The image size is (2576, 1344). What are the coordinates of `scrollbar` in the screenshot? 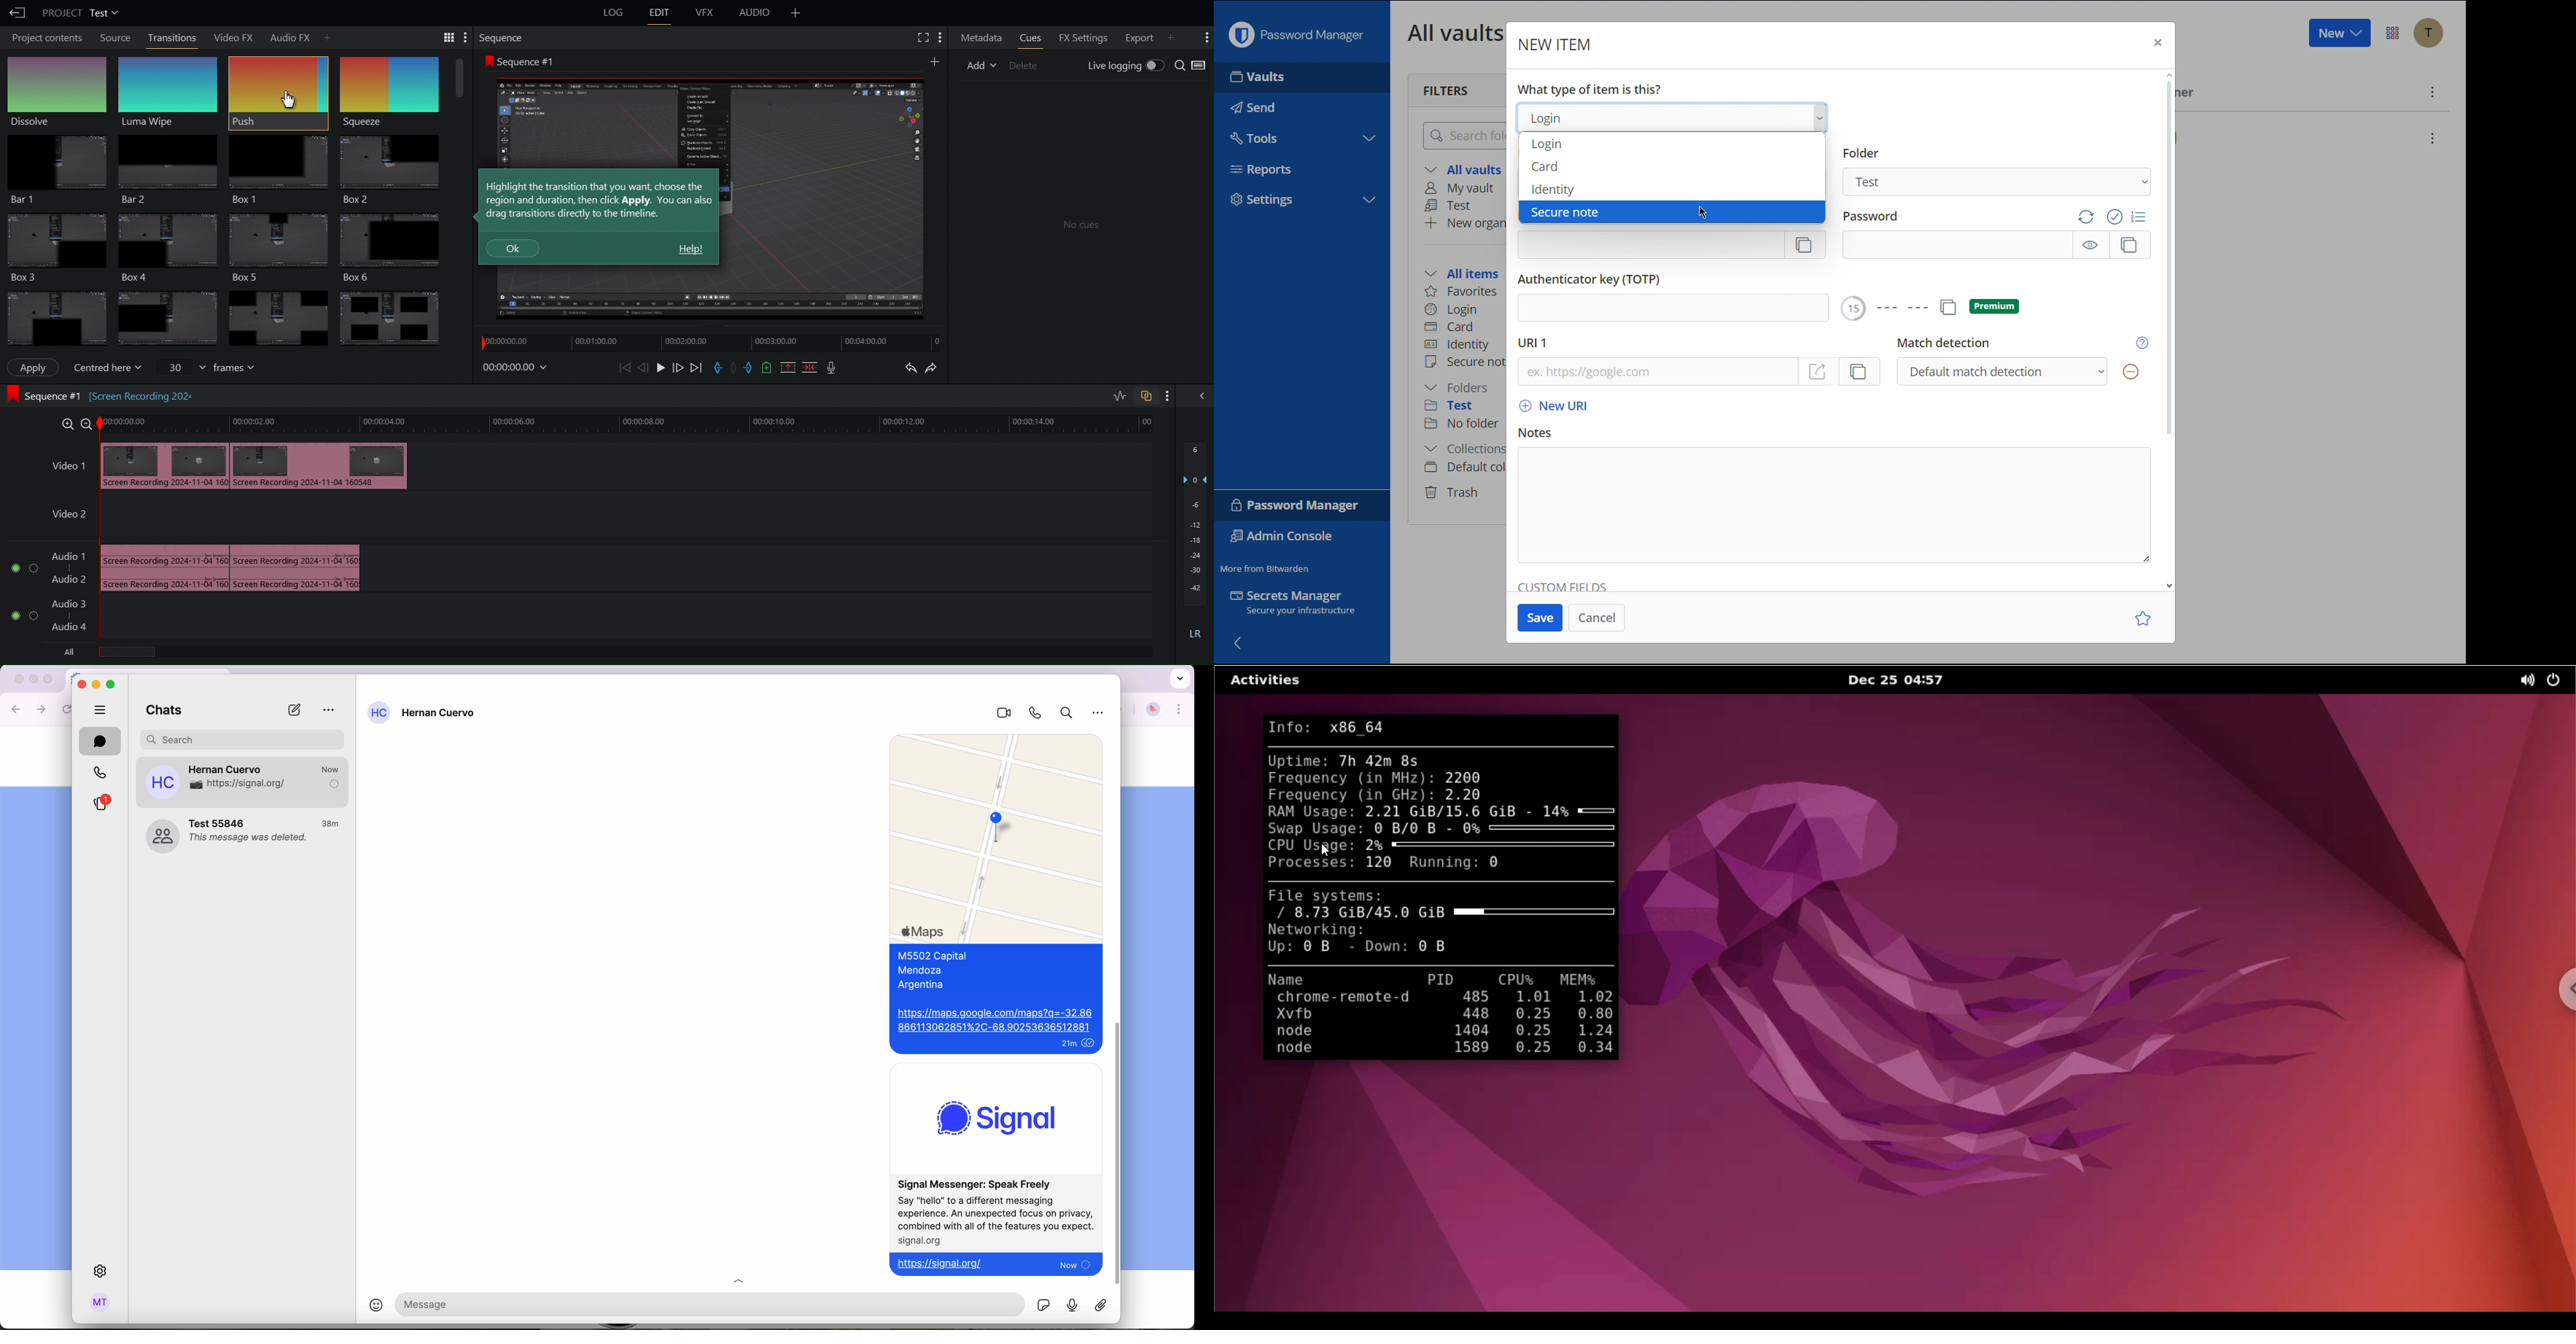 It's located at (2167, 257).